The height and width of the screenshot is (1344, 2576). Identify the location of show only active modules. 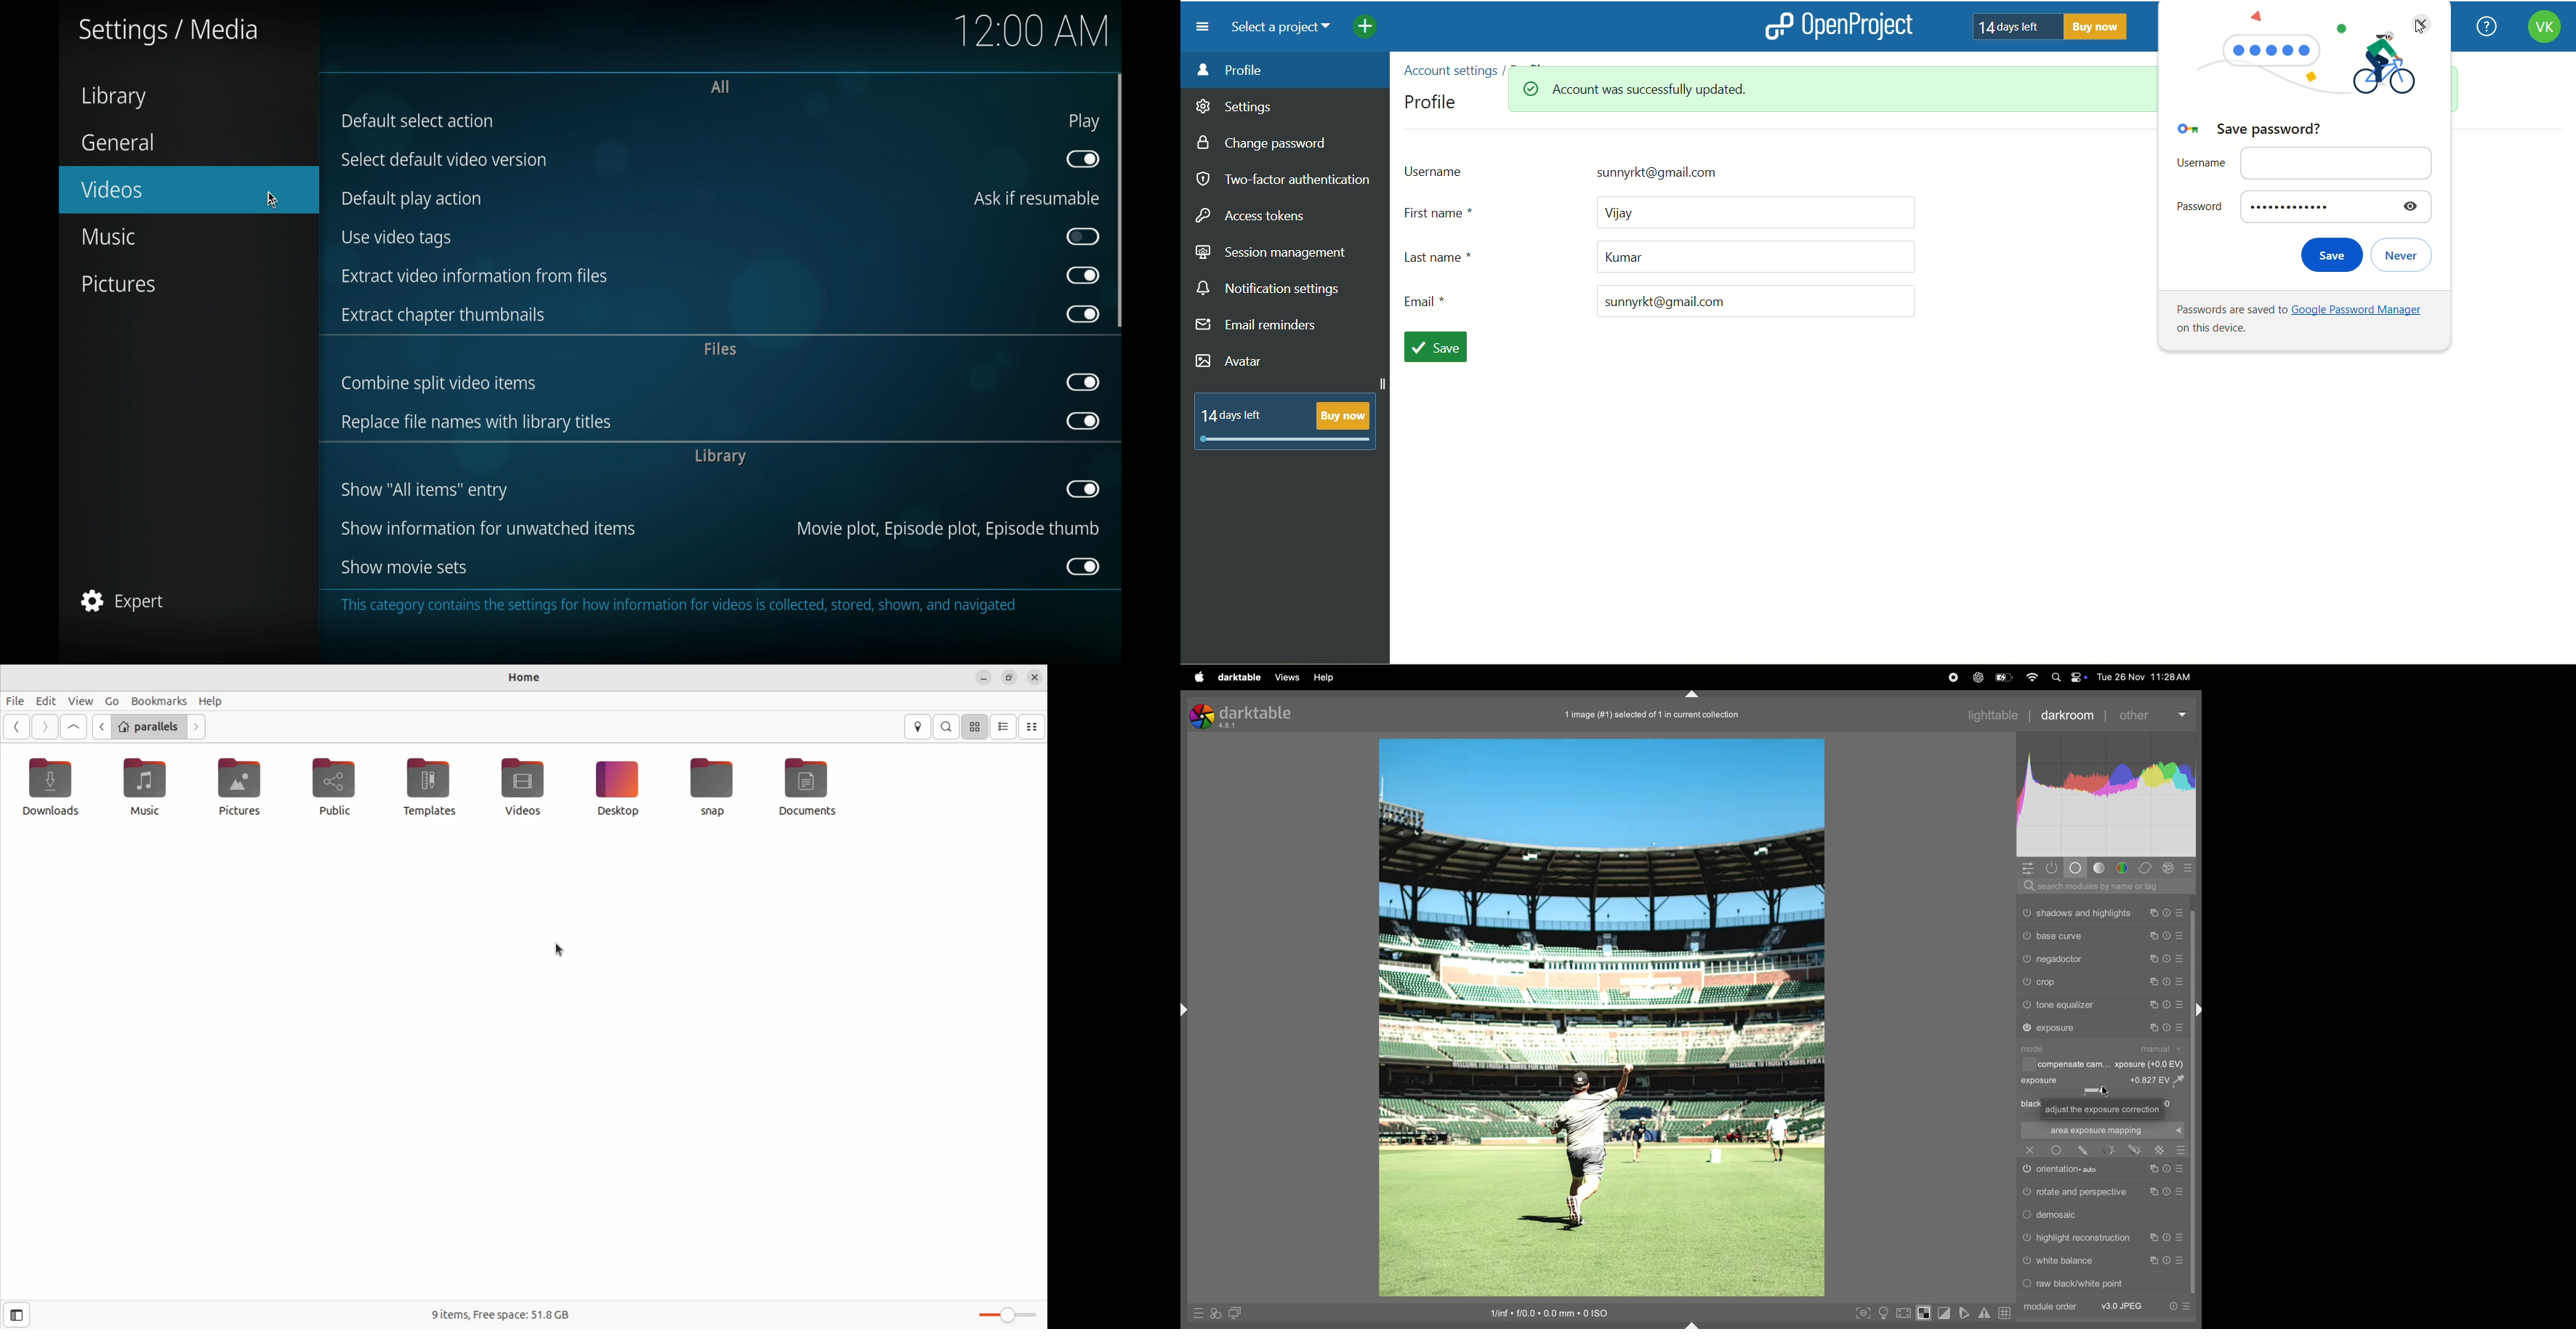
(2055, 868).